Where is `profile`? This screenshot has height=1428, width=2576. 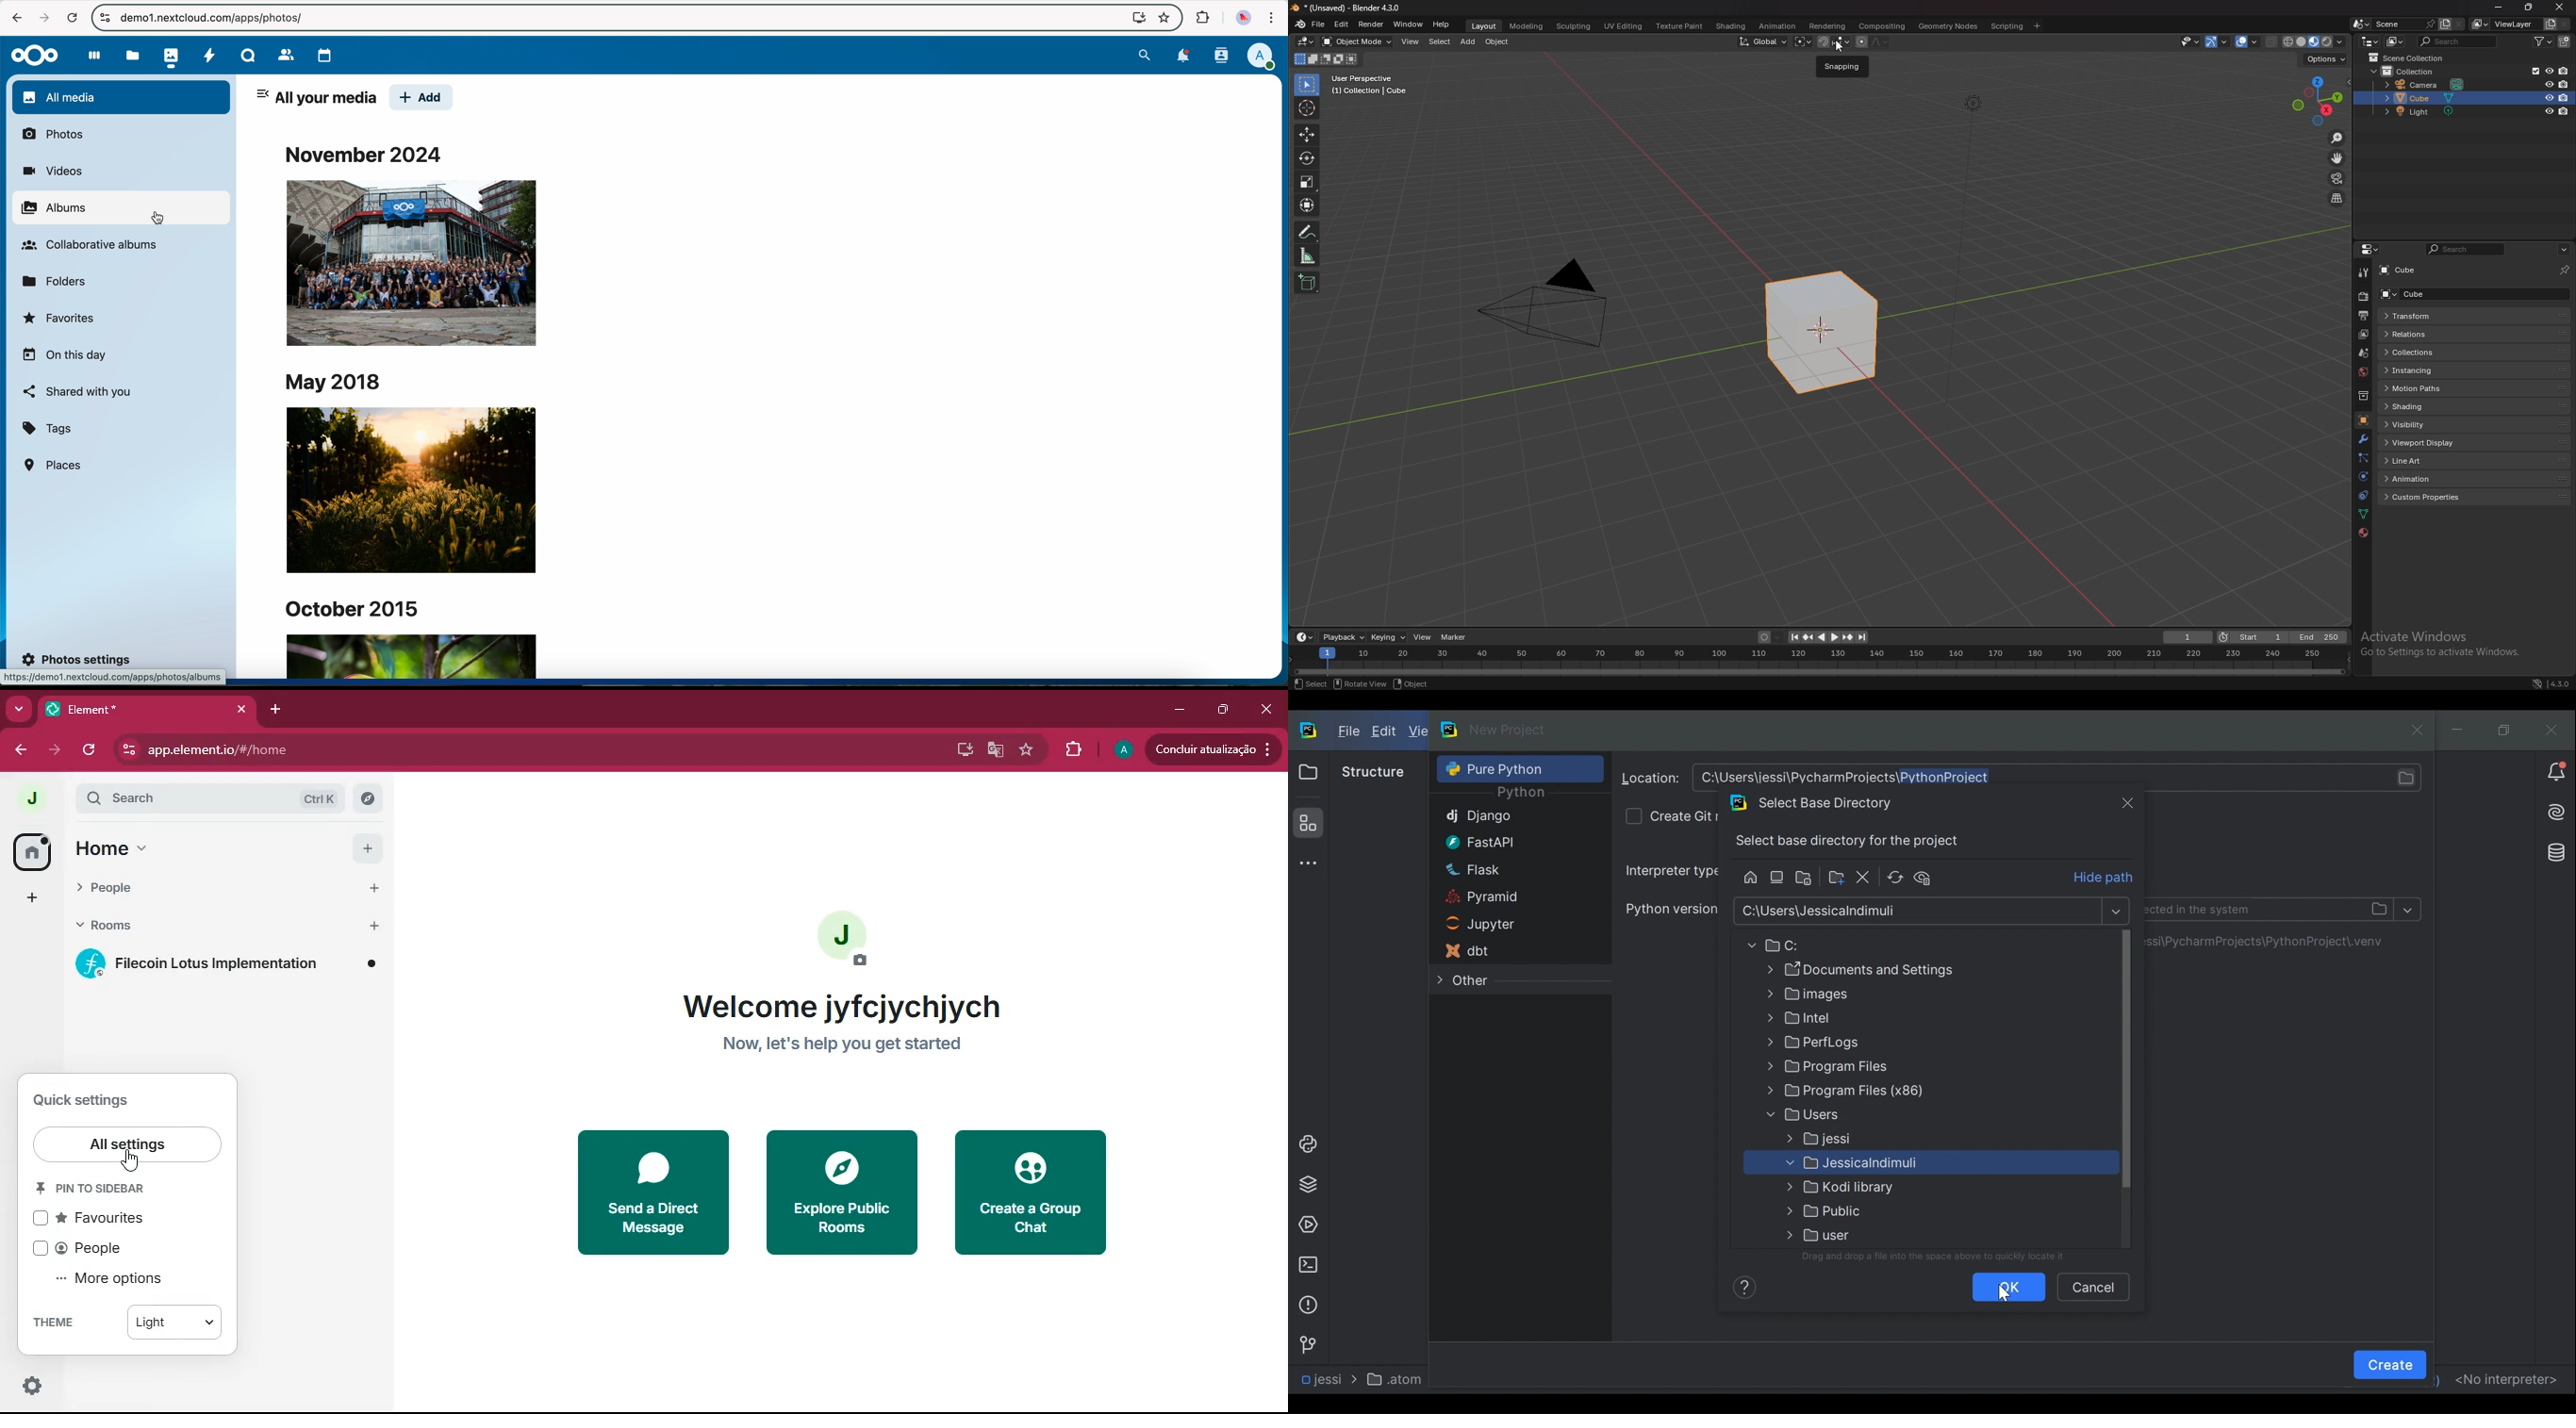 profile is located at coordinates (1260, 57).